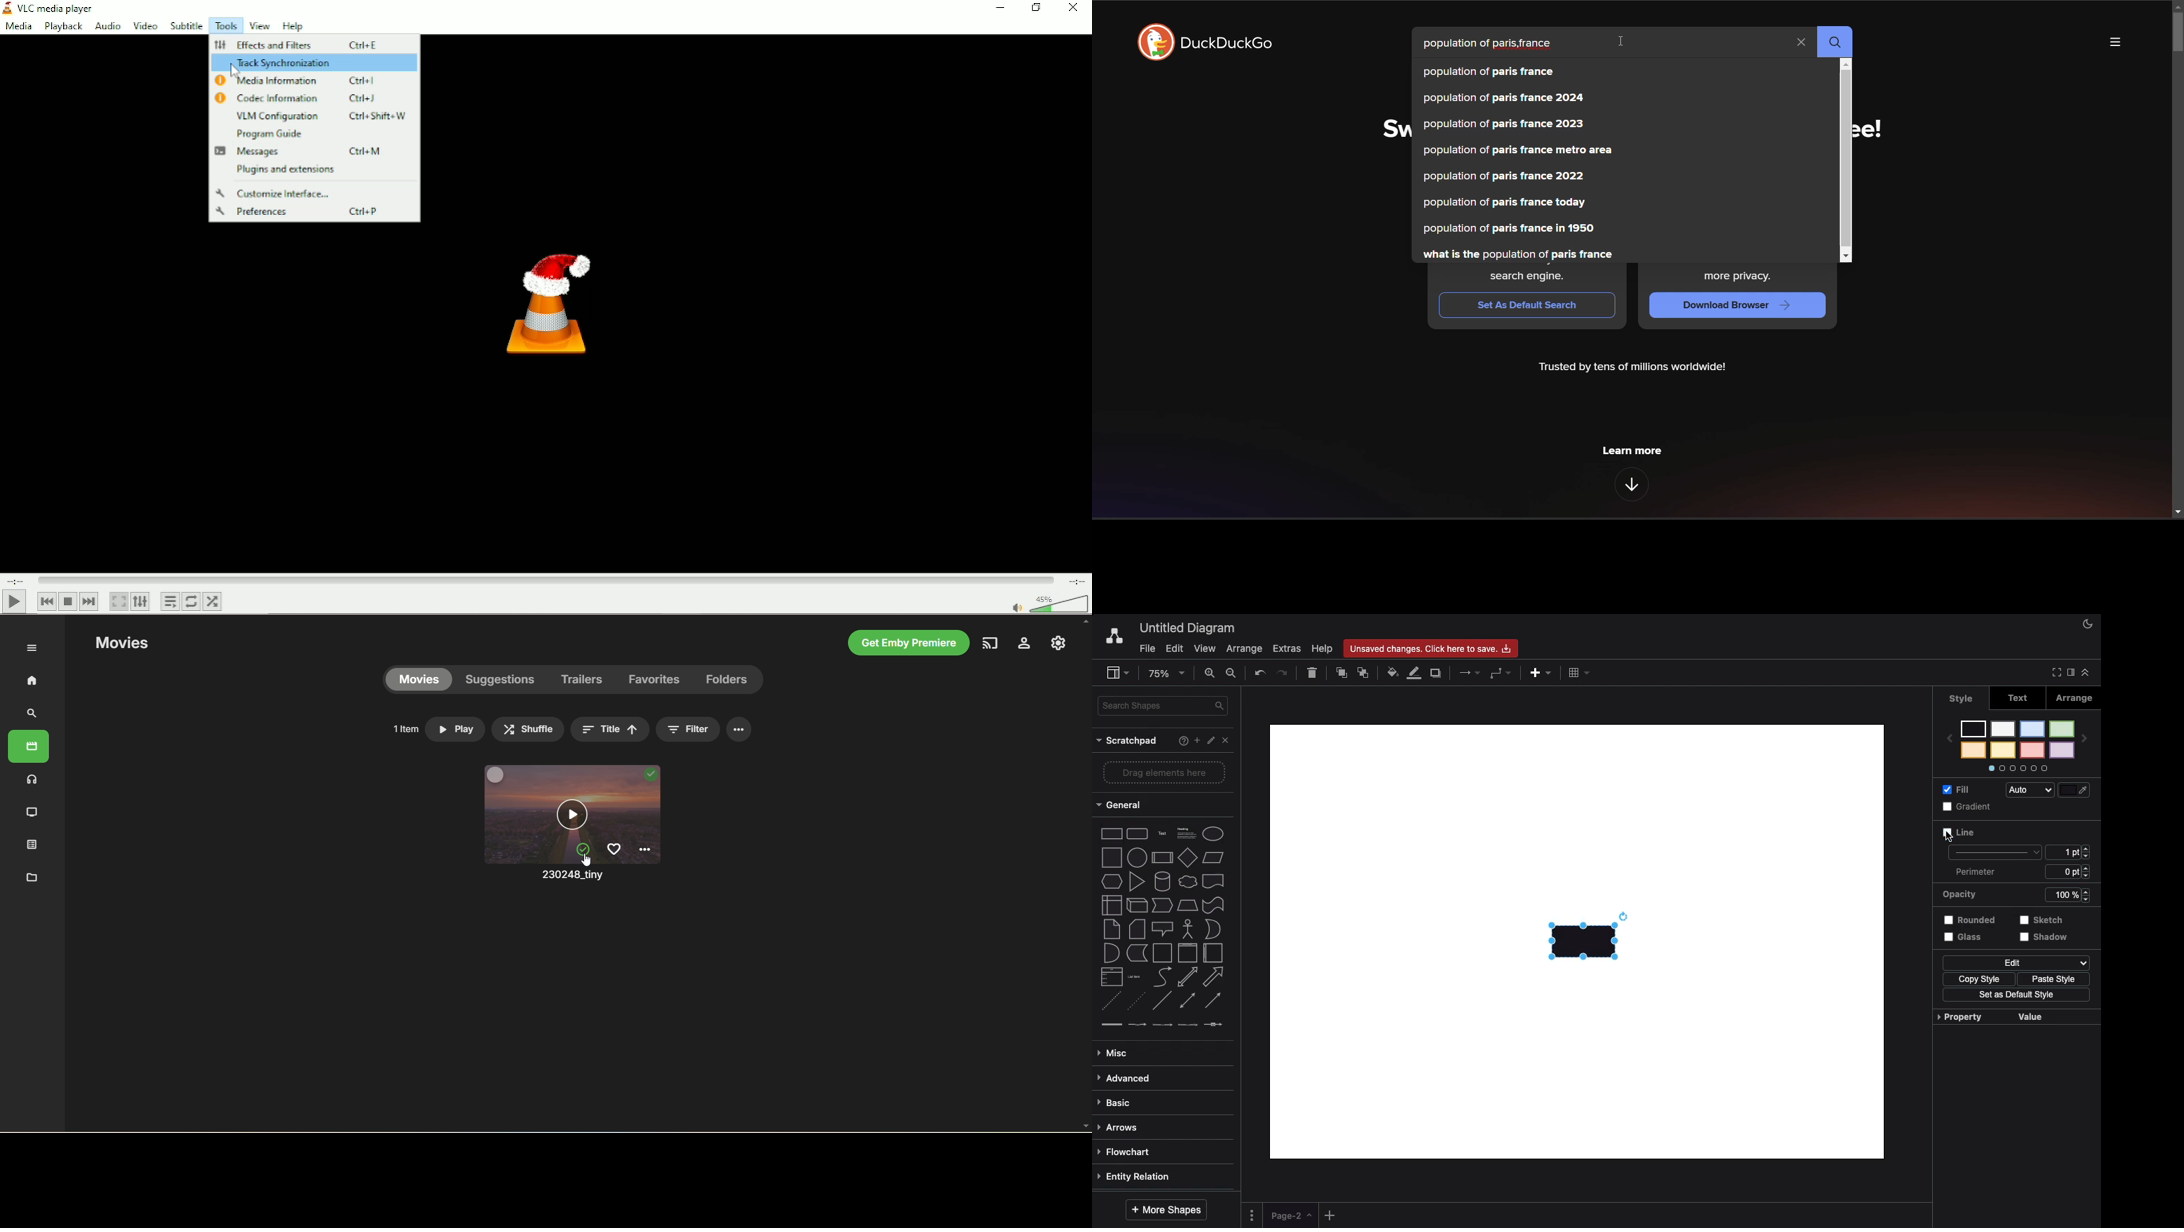 Image resolution: width=2184 pixels, height=1232 pixels. What do you see at coordinates (1145, 648) in the screenshot?
I see `File` at bounding box center [1145, 648].